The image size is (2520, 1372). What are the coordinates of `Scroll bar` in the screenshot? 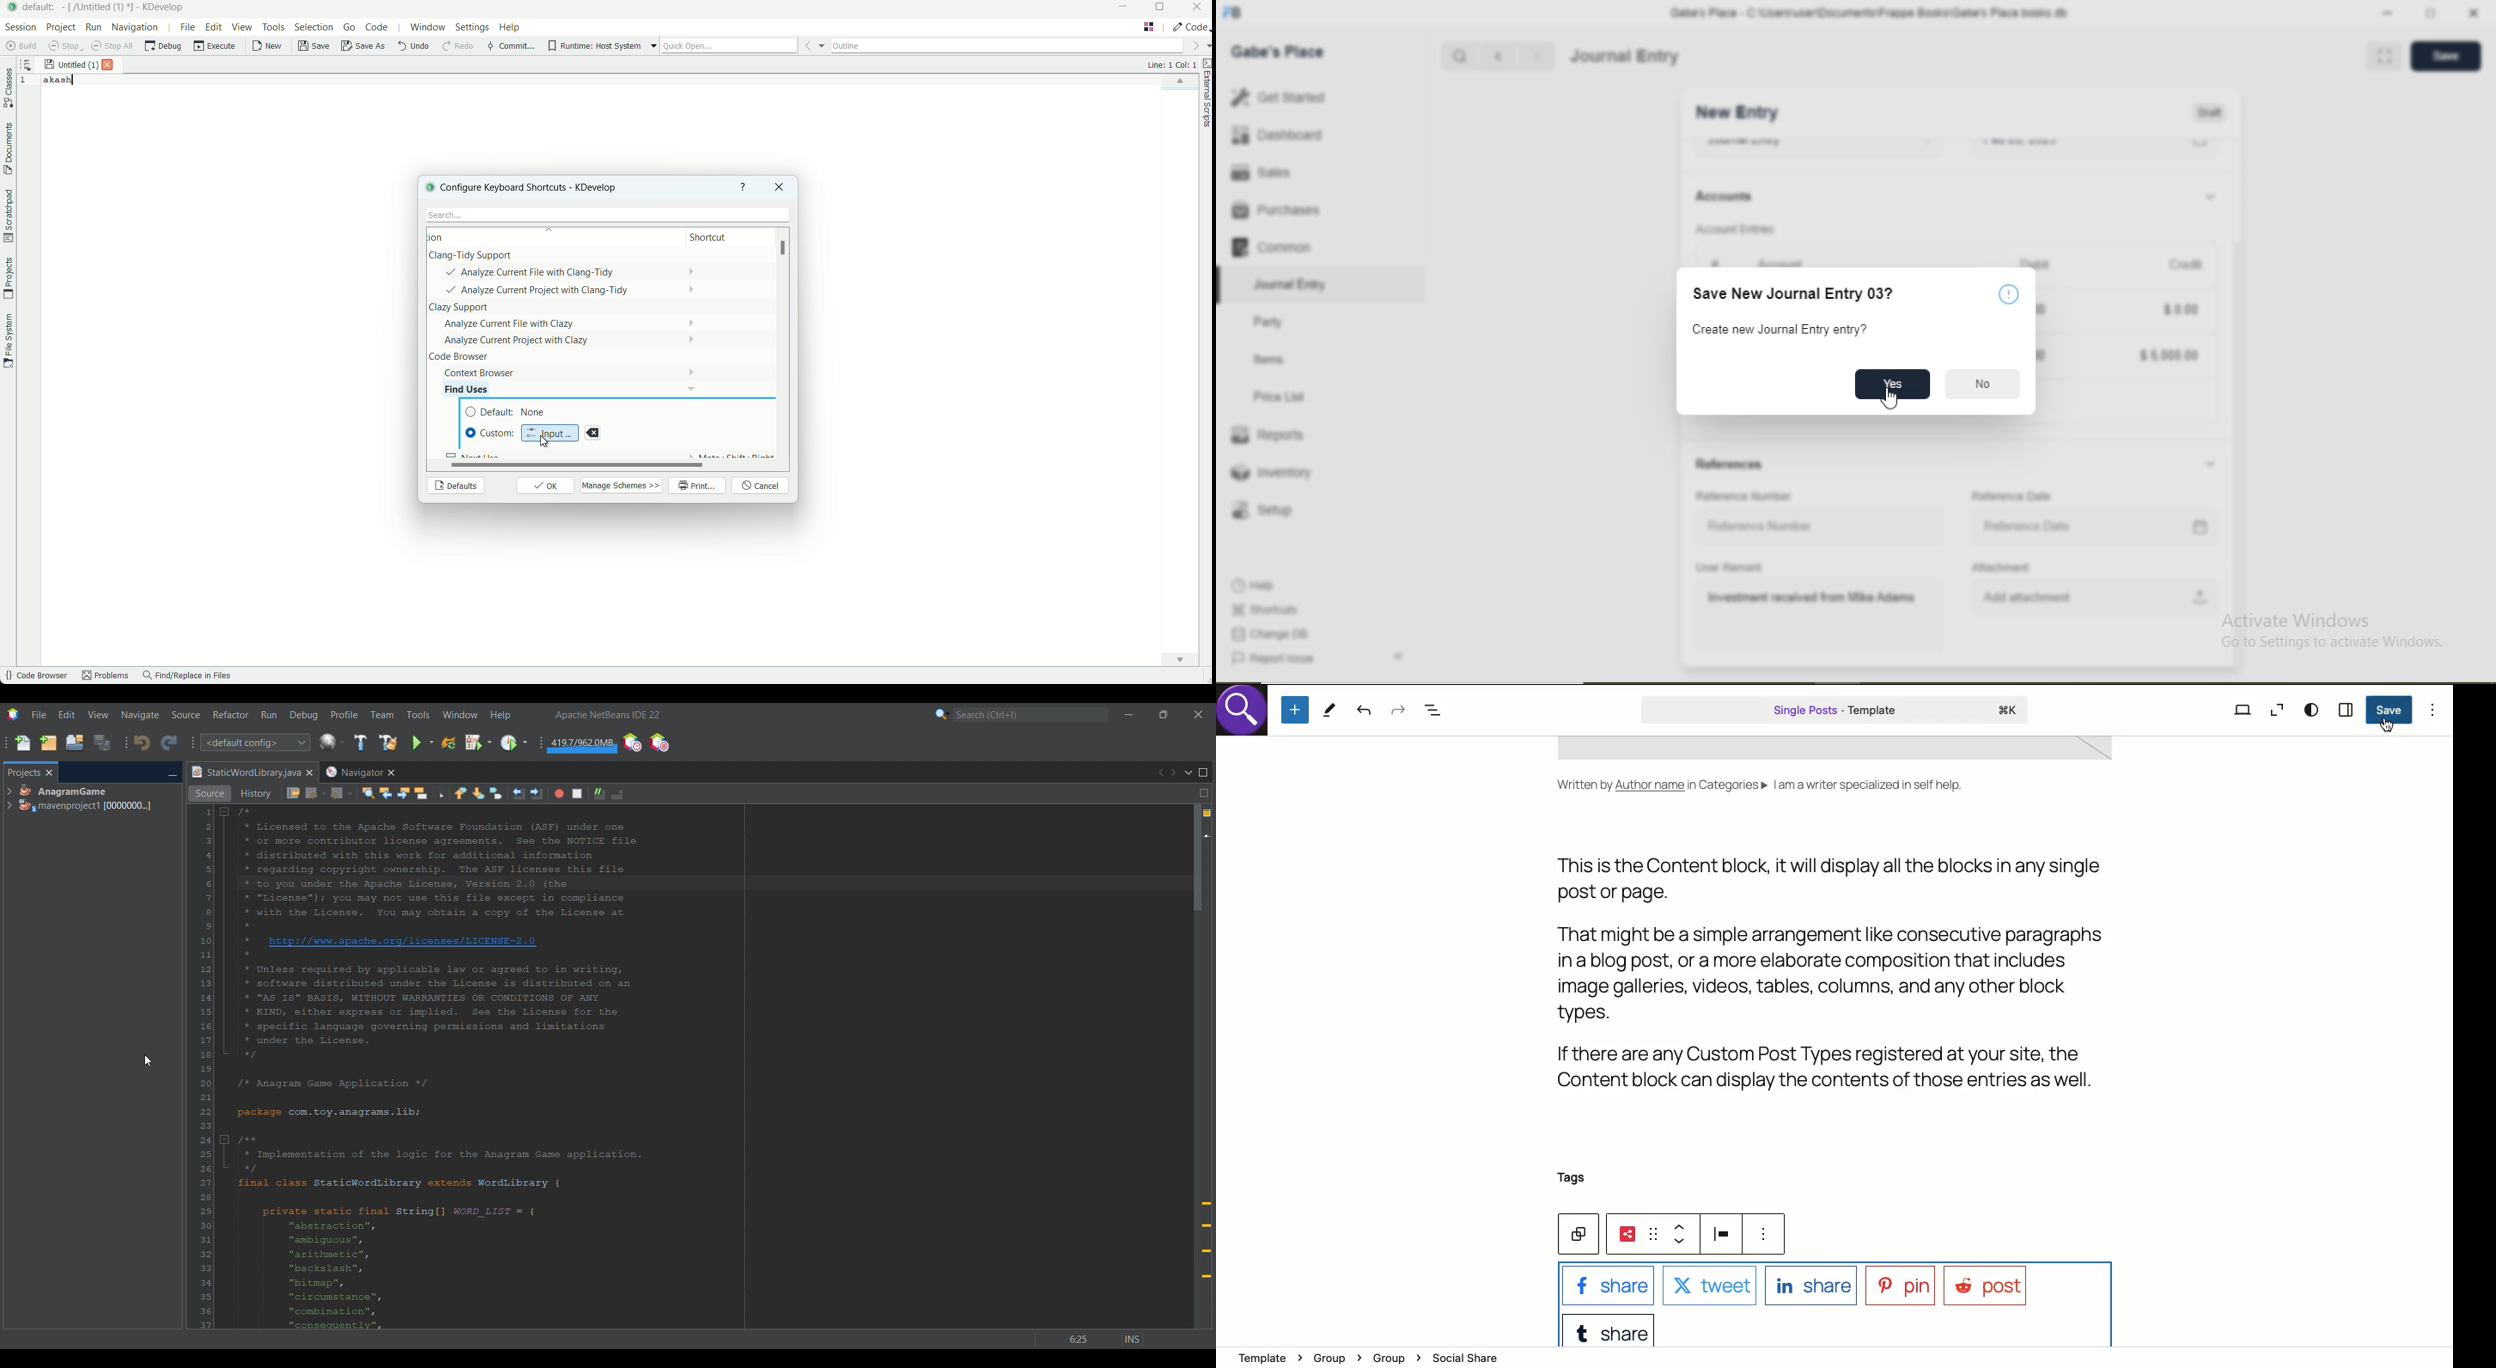 It's located at (2237, 386).